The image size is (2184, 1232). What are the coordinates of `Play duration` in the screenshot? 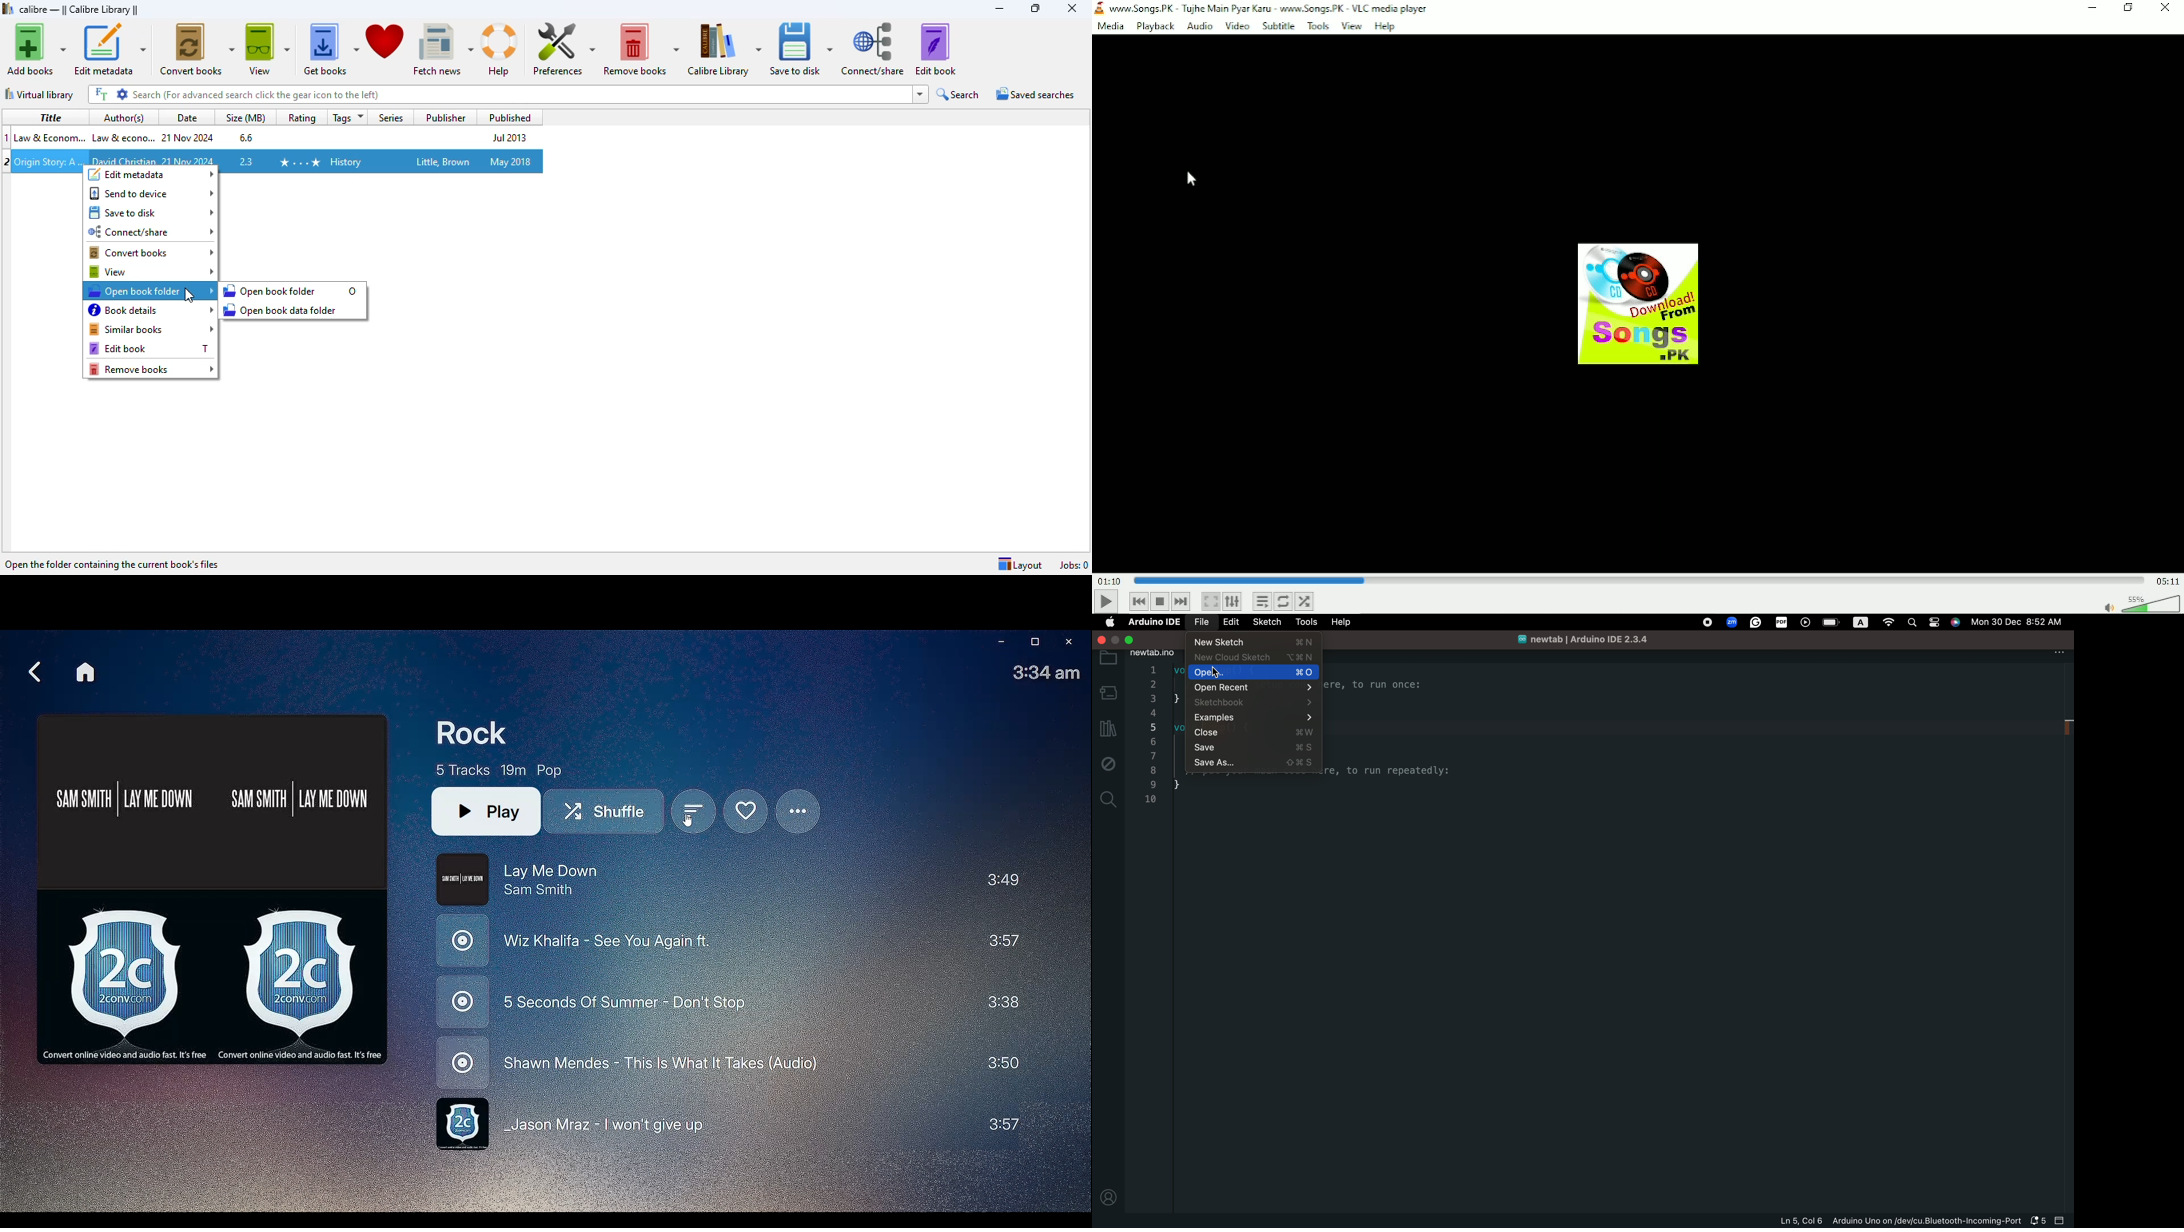 It's located at (1636, 579).